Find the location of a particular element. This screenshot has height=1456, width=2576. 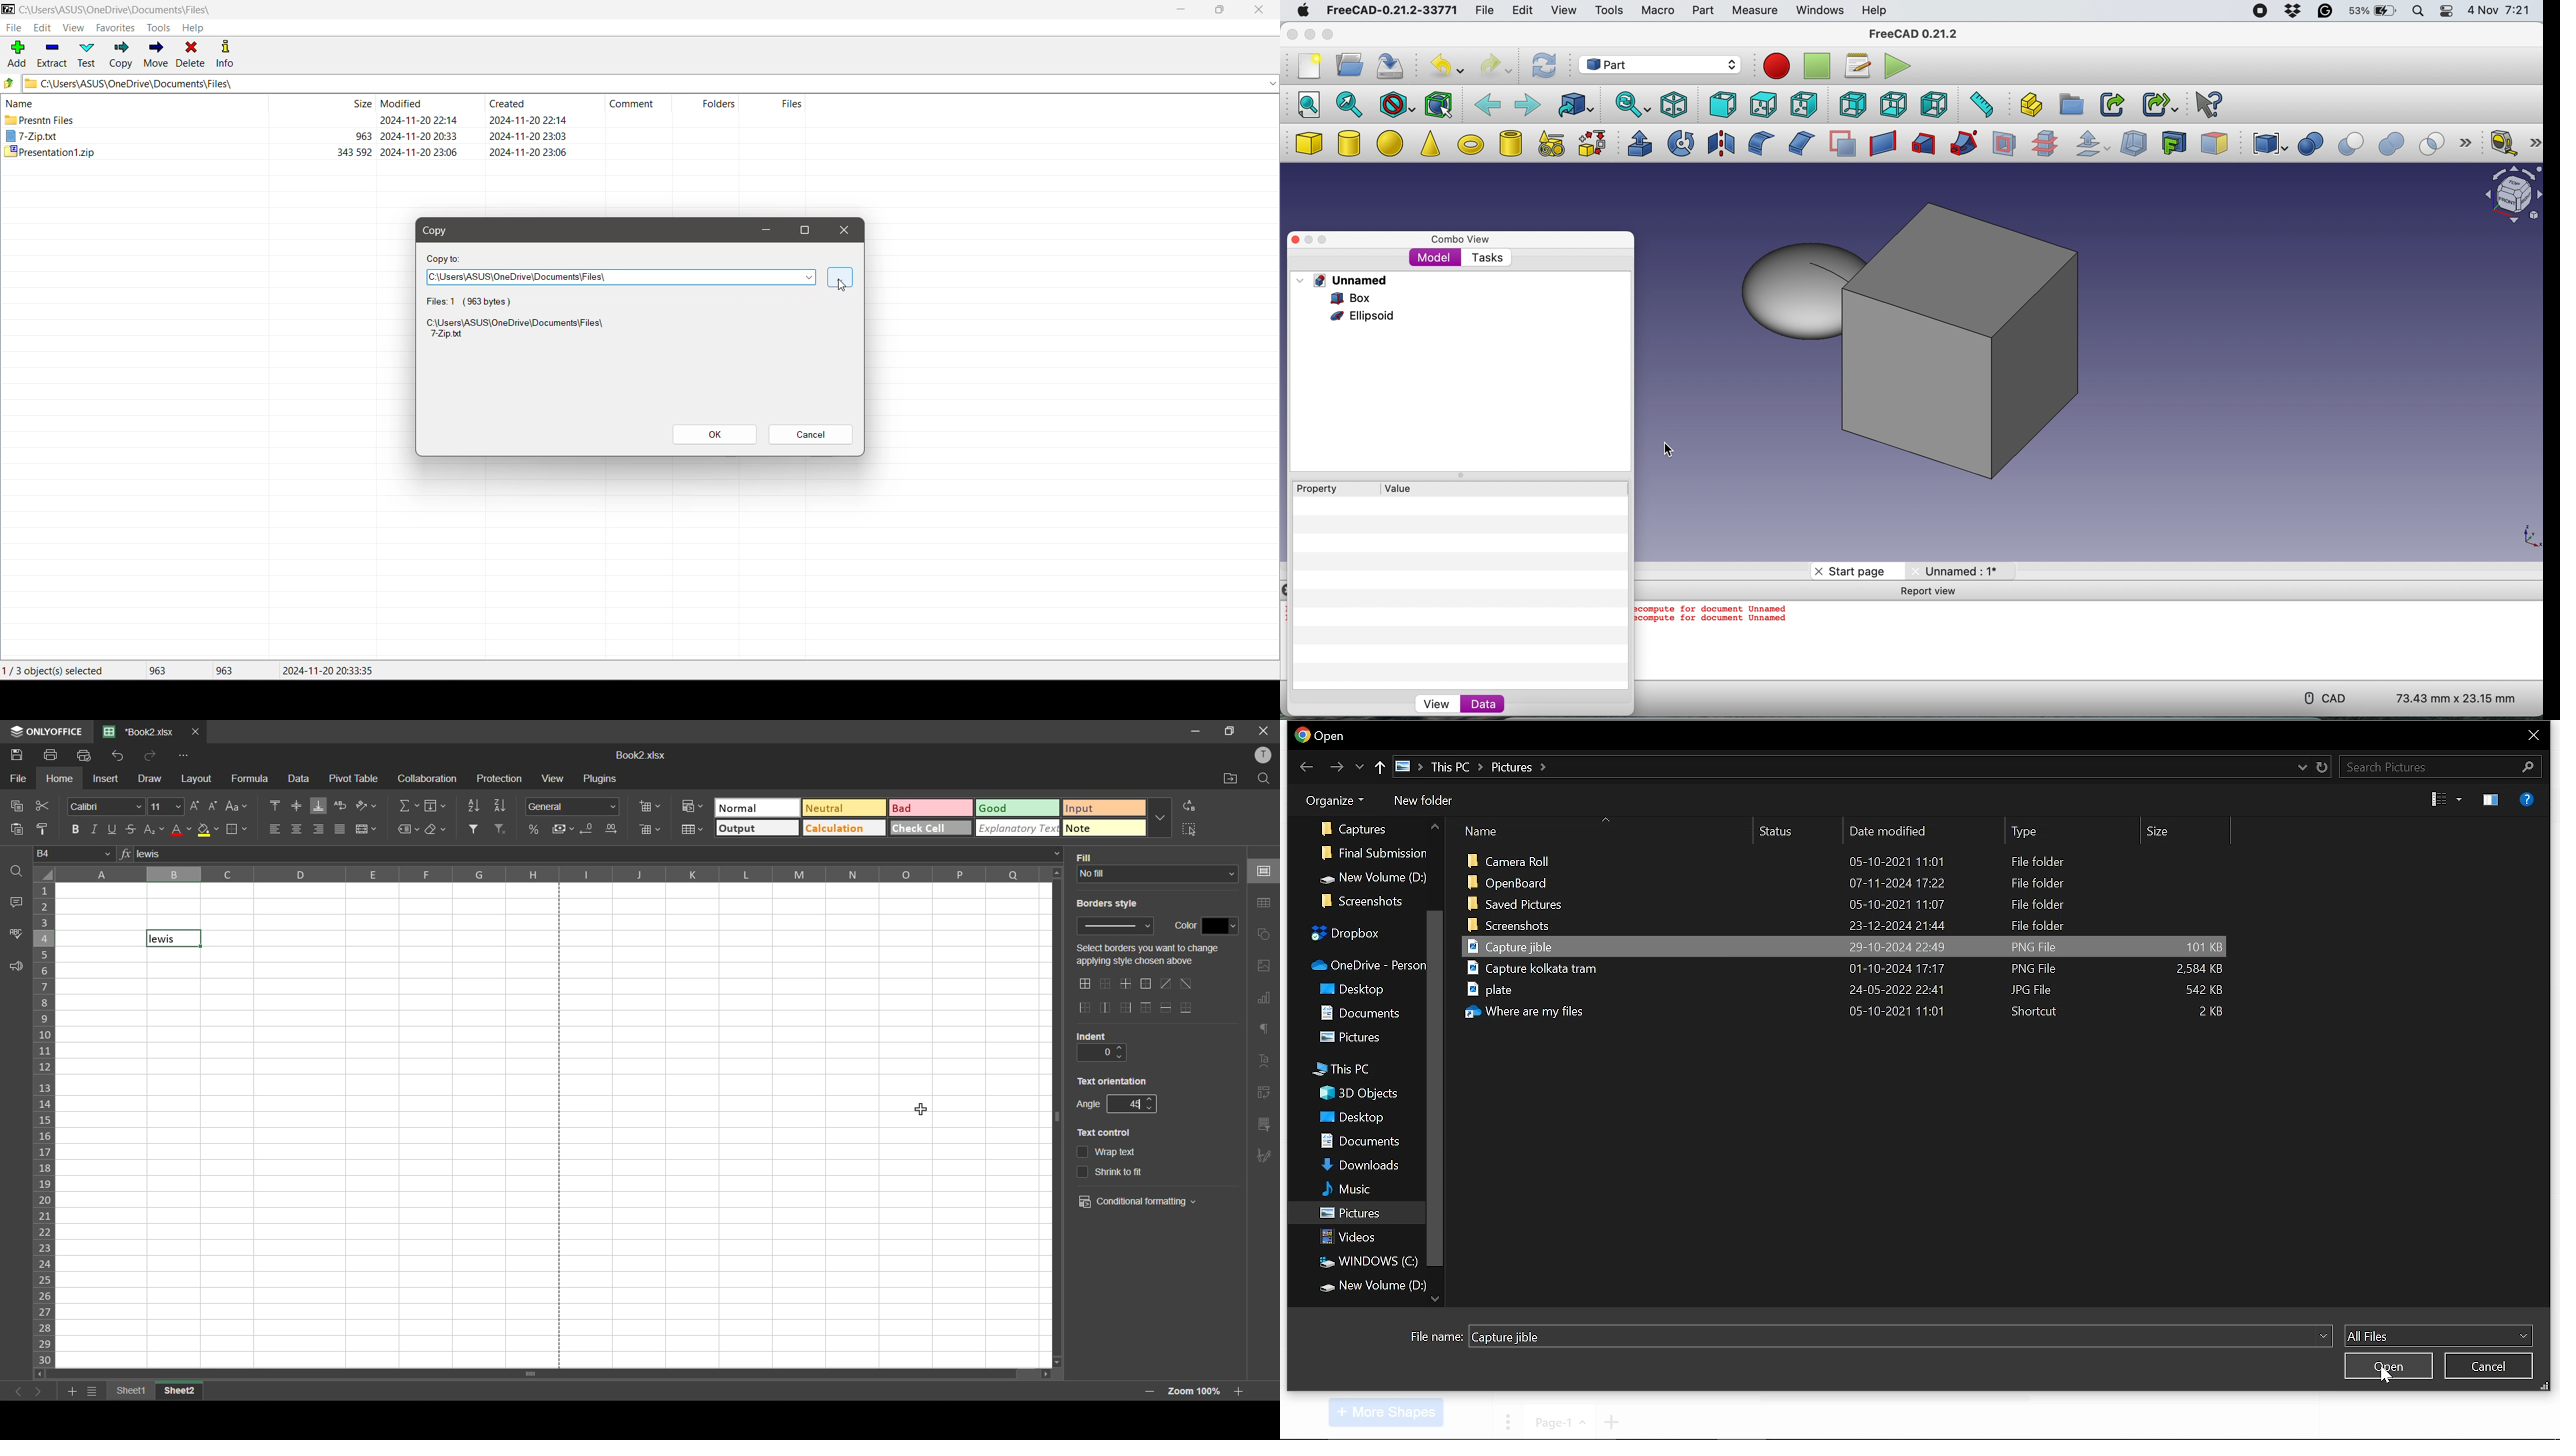

decrease indent is located at coordinates (1123, 1058).